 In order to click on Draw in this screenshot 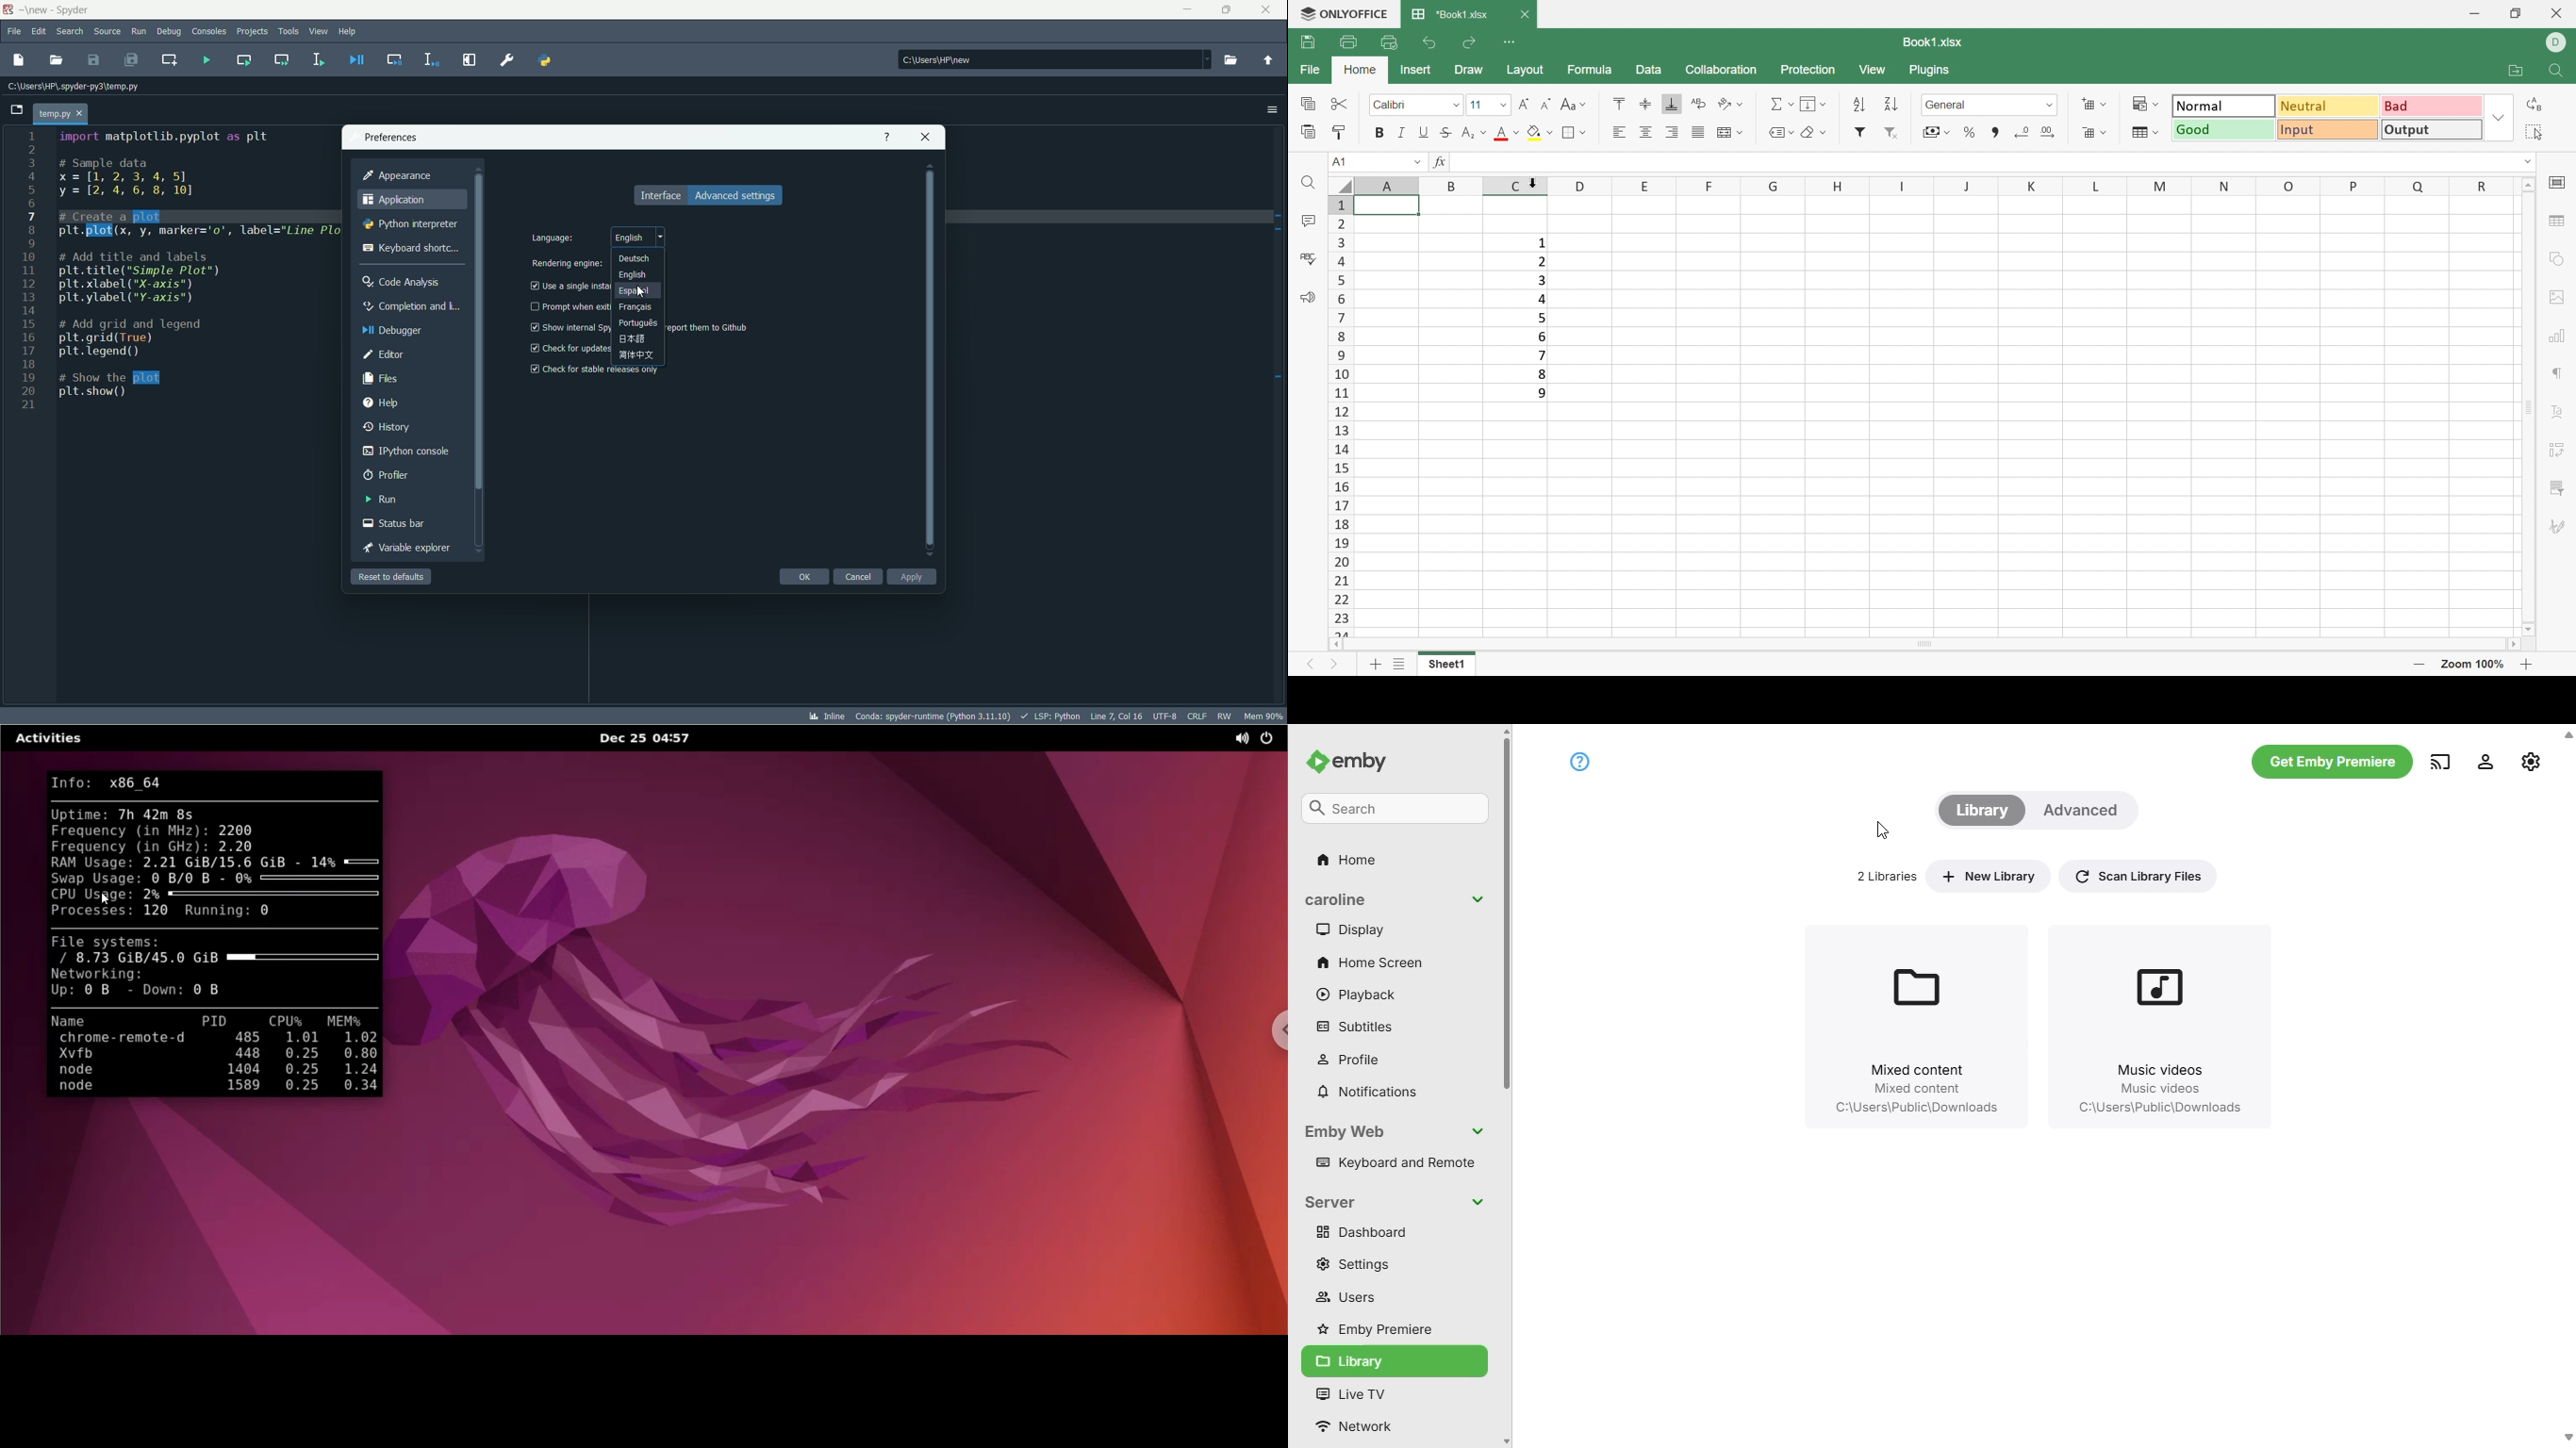, I will do `click(1468, 68)`.